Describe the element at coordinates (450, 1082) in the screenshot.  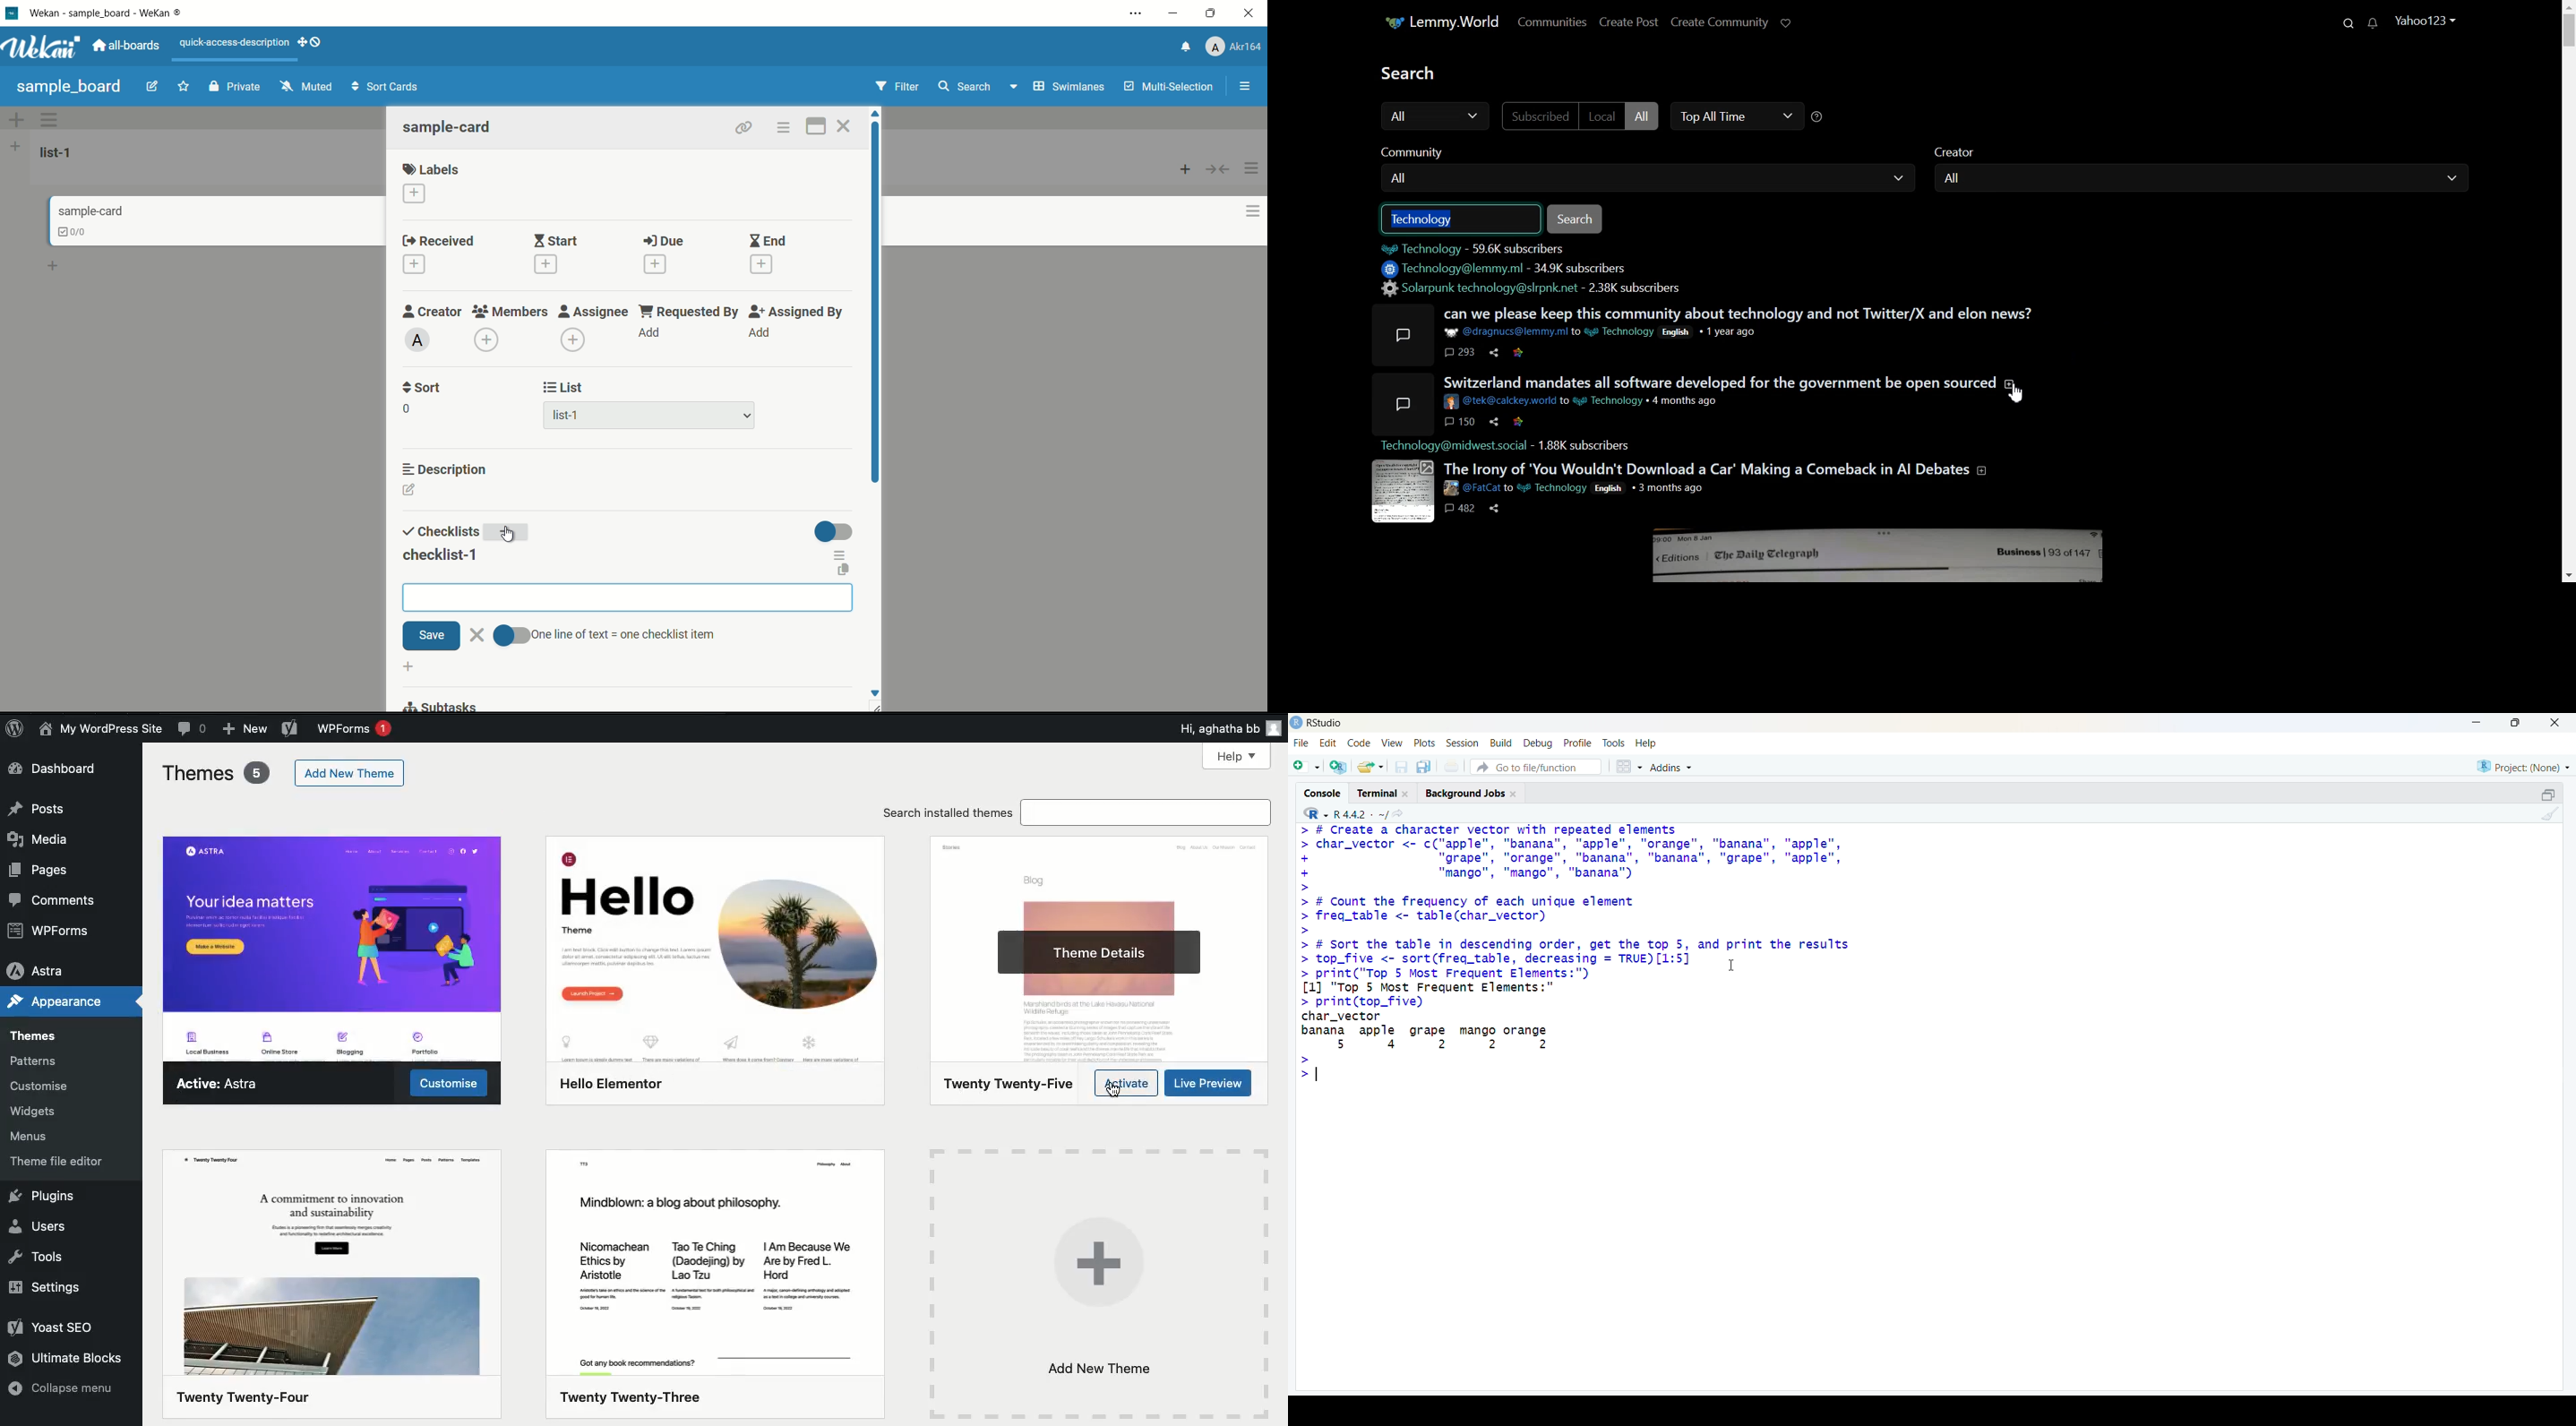
I see `Customise` at that location.